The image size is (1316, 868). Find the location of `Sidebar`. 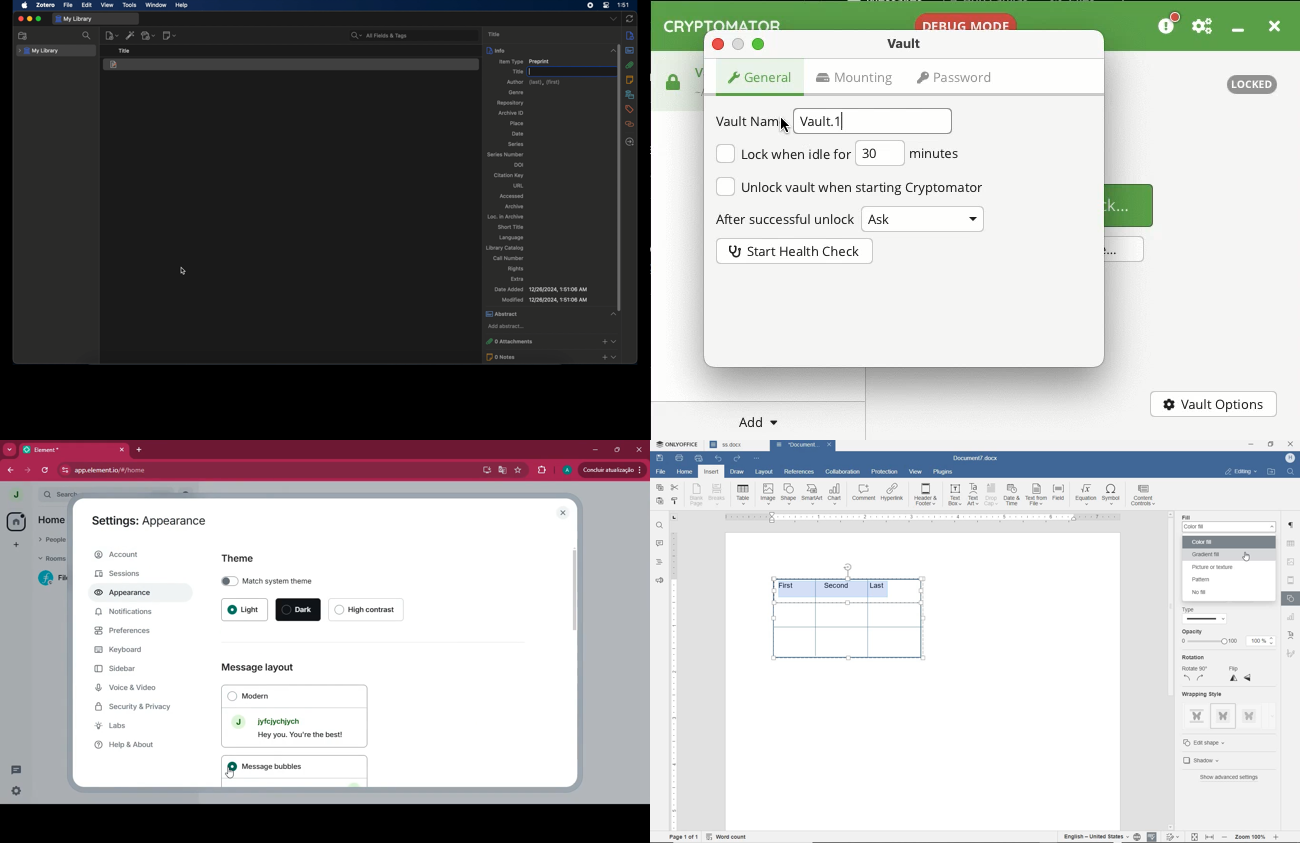

Sidebar is located at coordinates (123, 667).